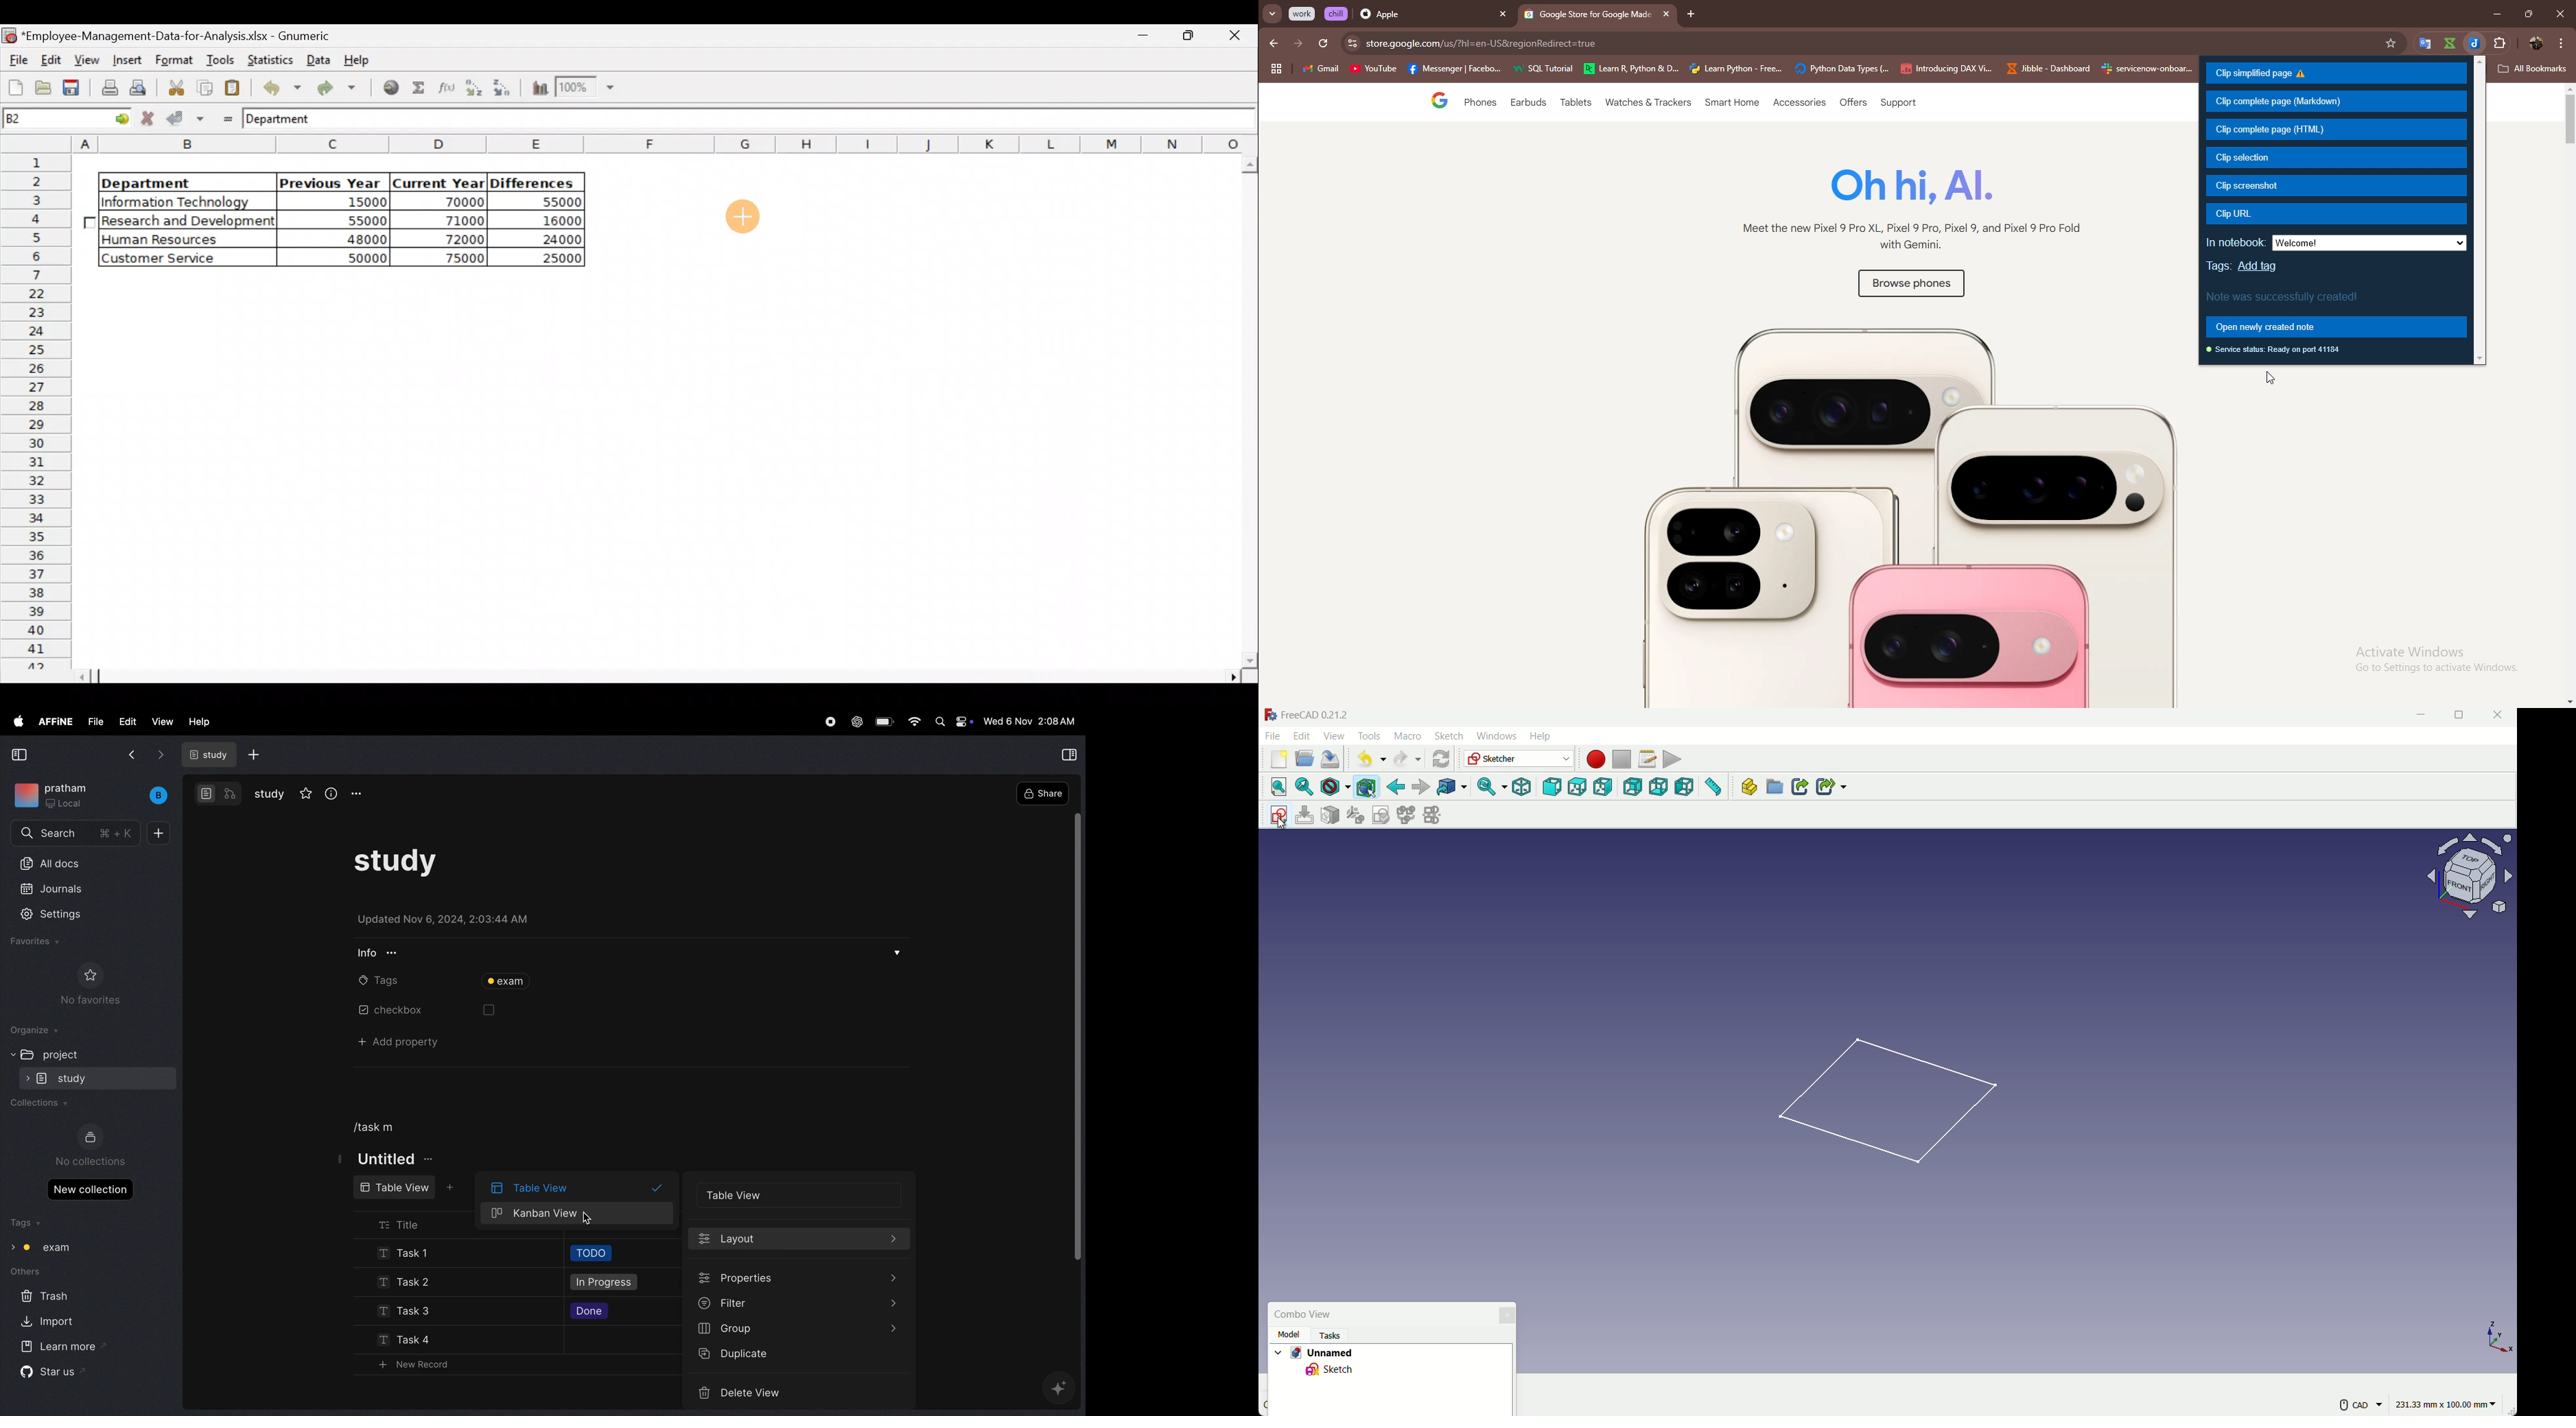 The width and height of the screenshot is (2576, 1428). Describe the element at coordinates (385, 1042) in the screenshot. I see `add property` at that location.